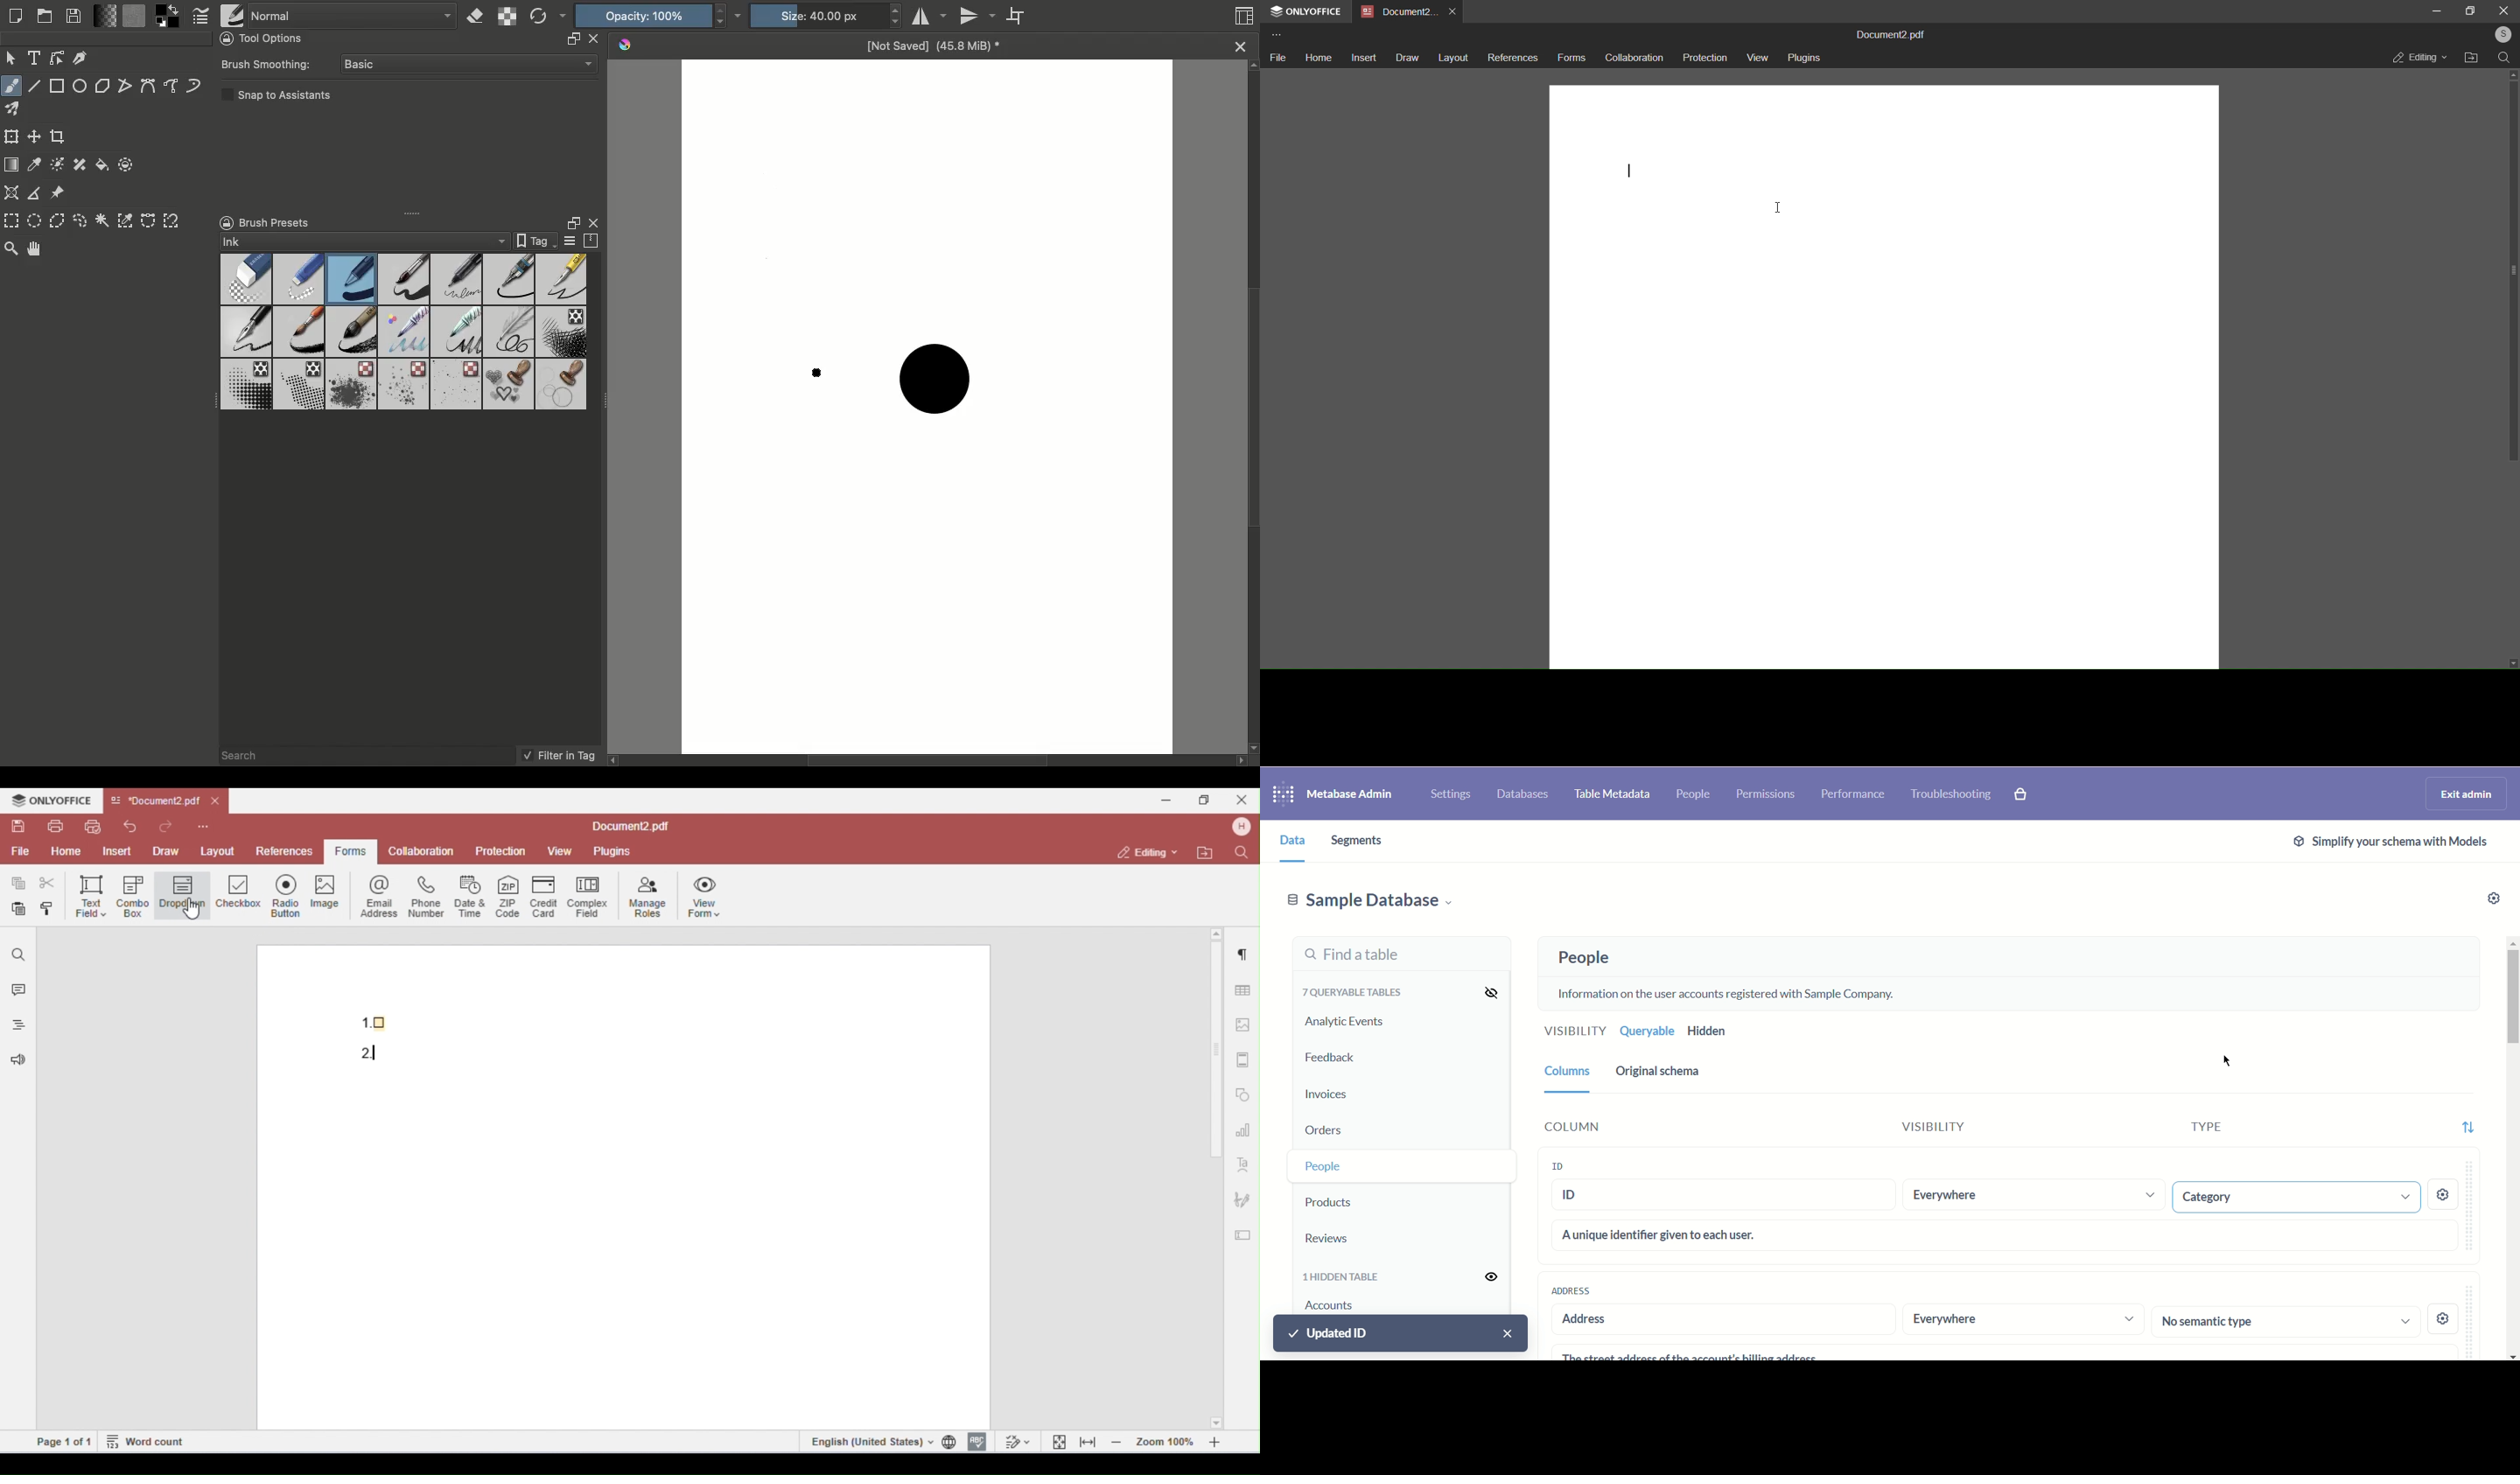 This screenshot has width=2520, height=1484. I want to click on Databases, so click(1524, 792).